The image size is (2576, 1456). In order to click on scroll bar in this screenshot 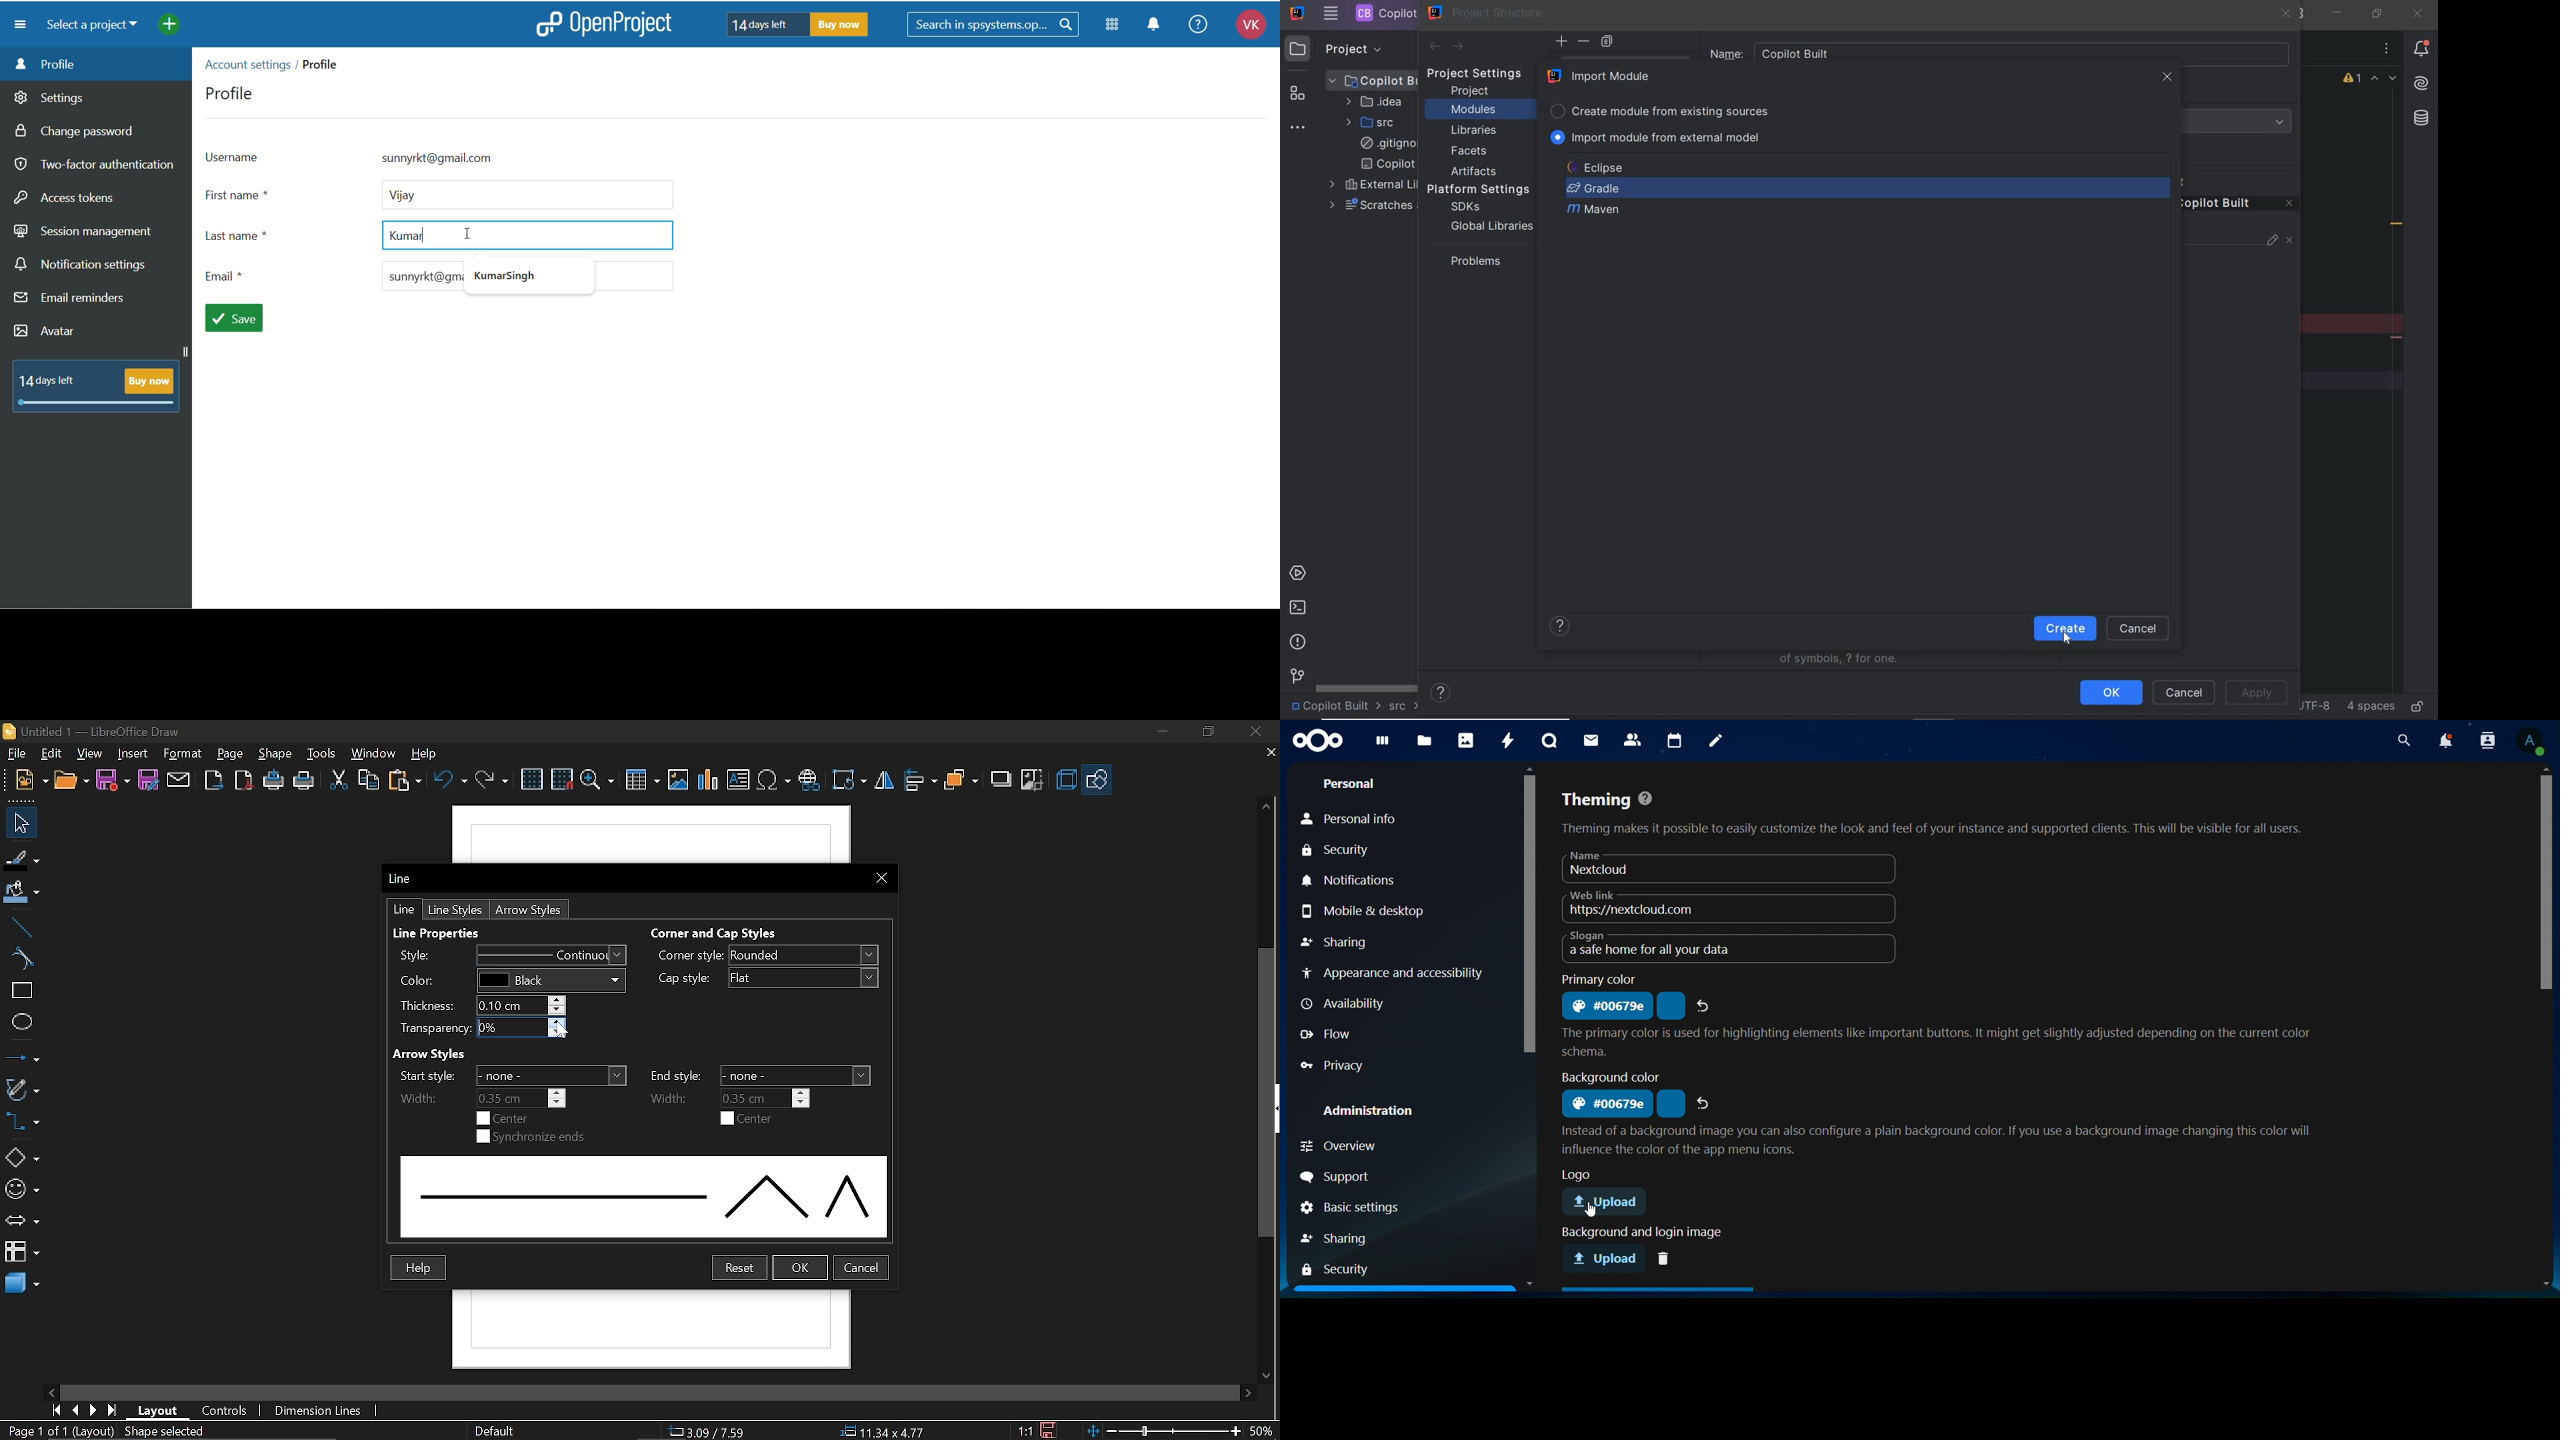, I will do `click(2543, 886)`.